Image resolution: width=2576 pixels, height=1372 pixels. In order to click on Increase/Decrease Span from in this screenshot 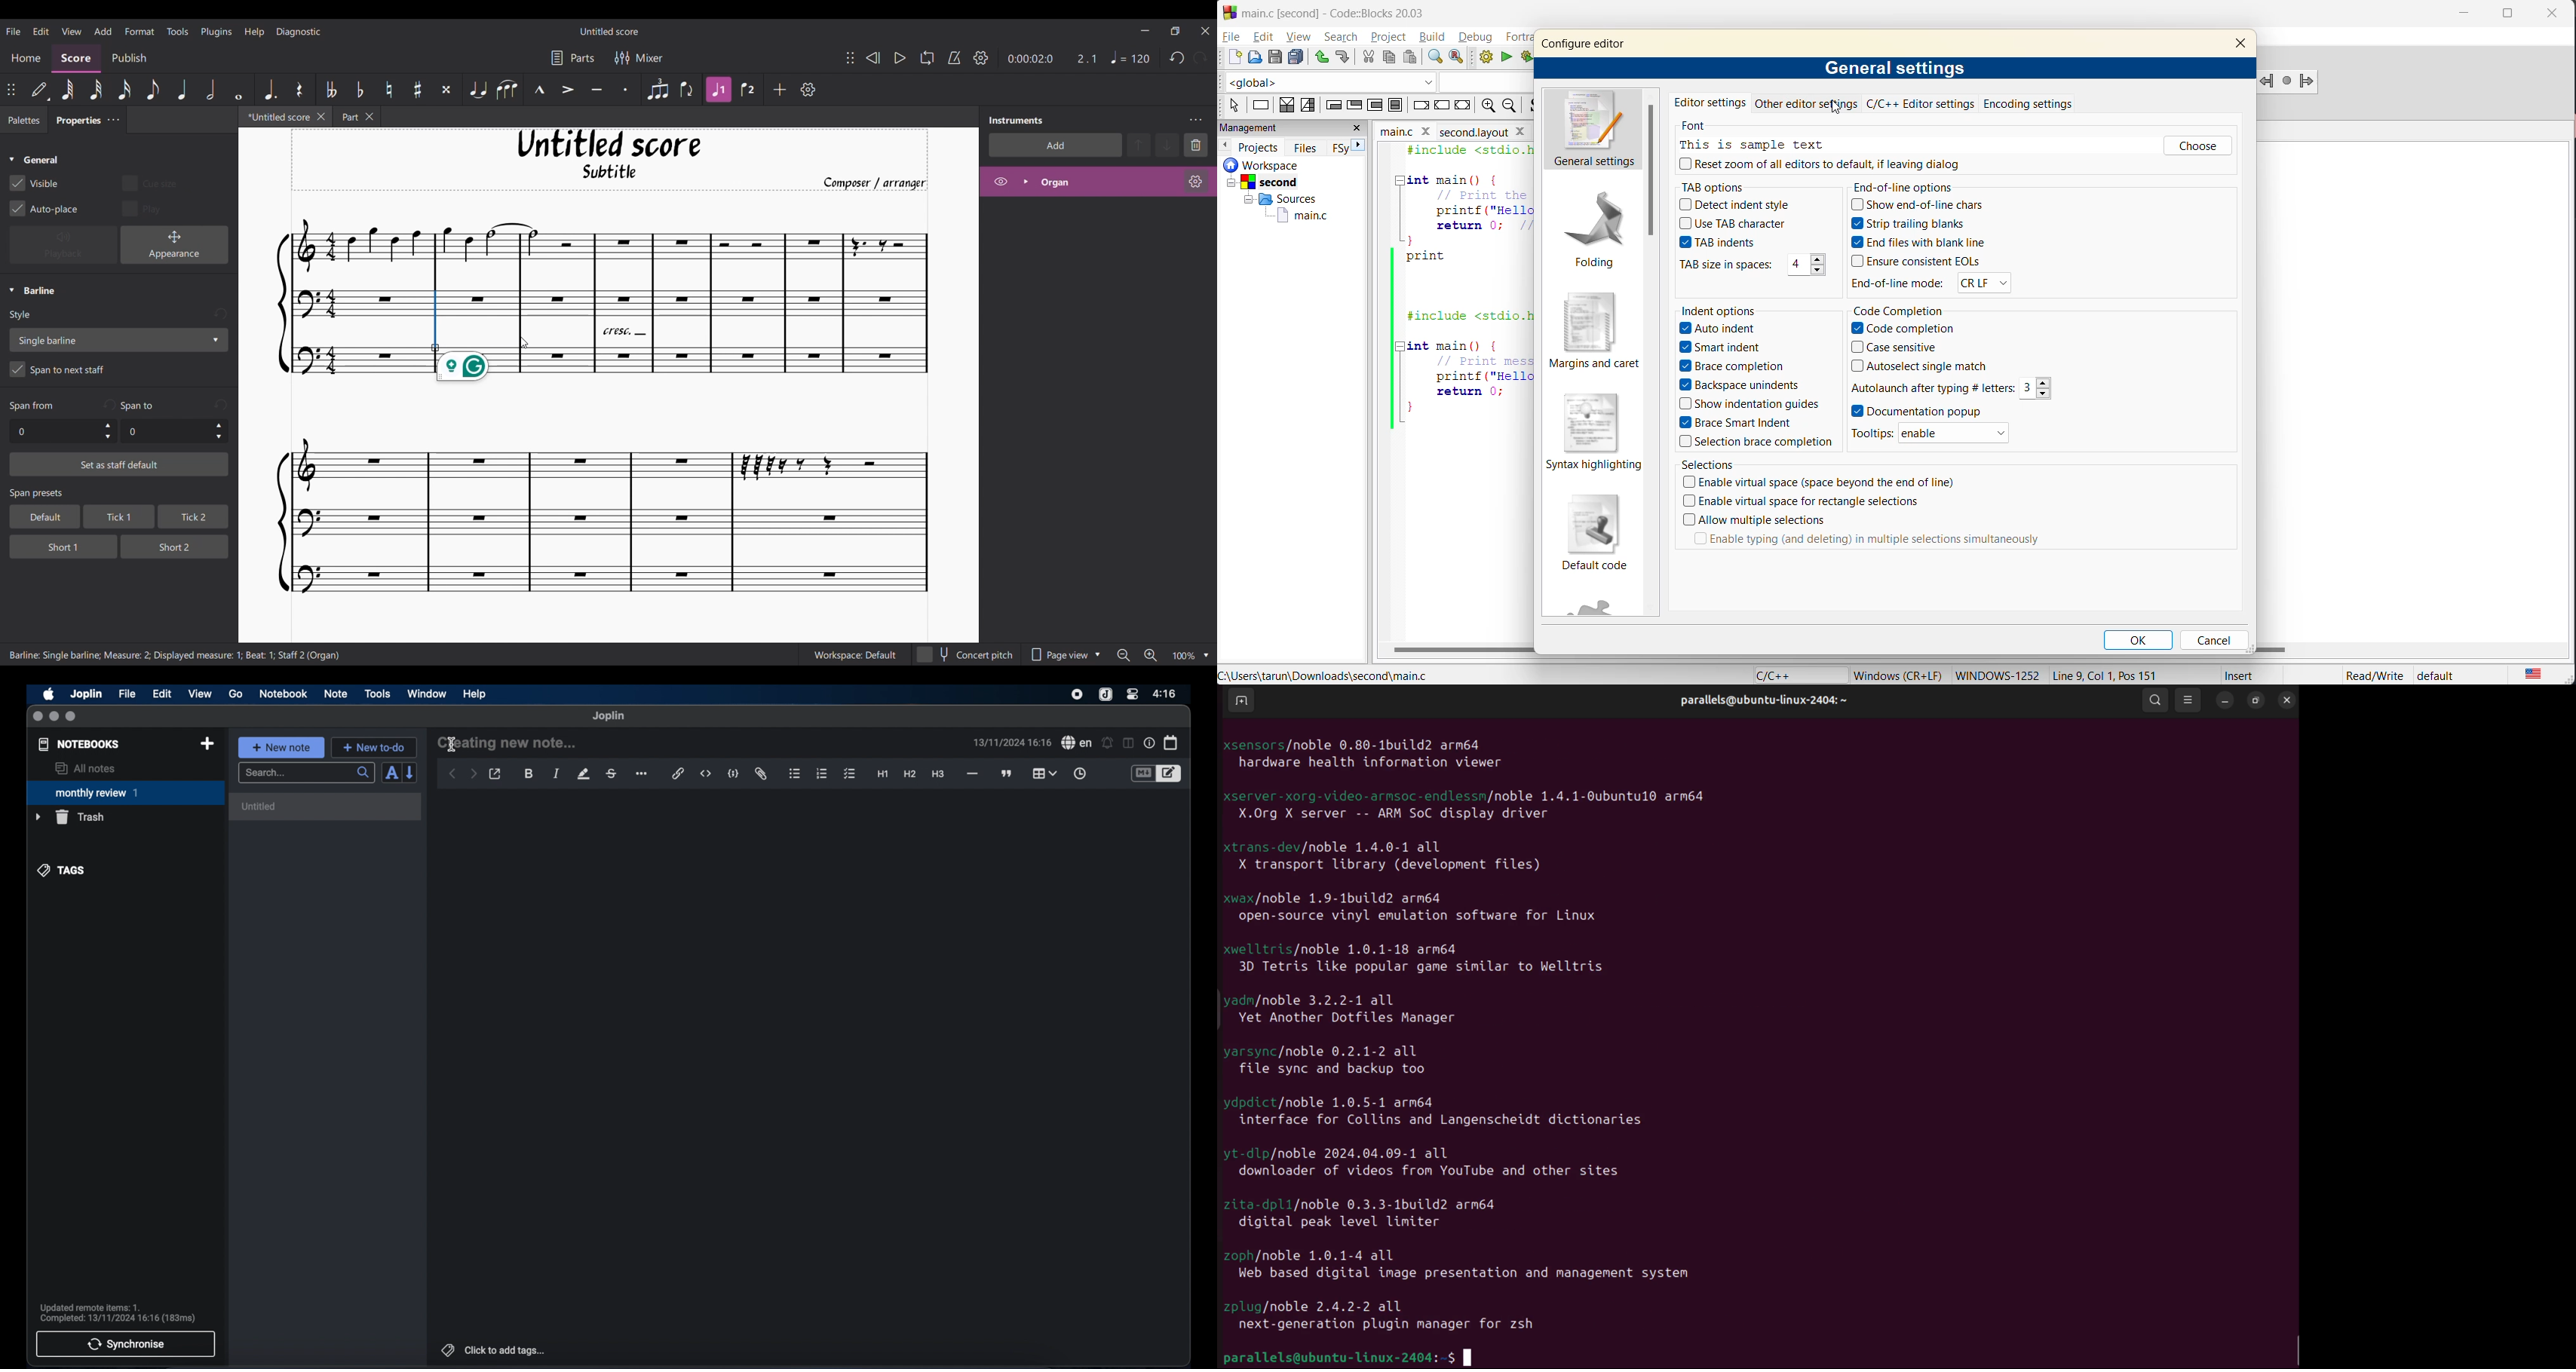, I will do `click(108, 431)`.